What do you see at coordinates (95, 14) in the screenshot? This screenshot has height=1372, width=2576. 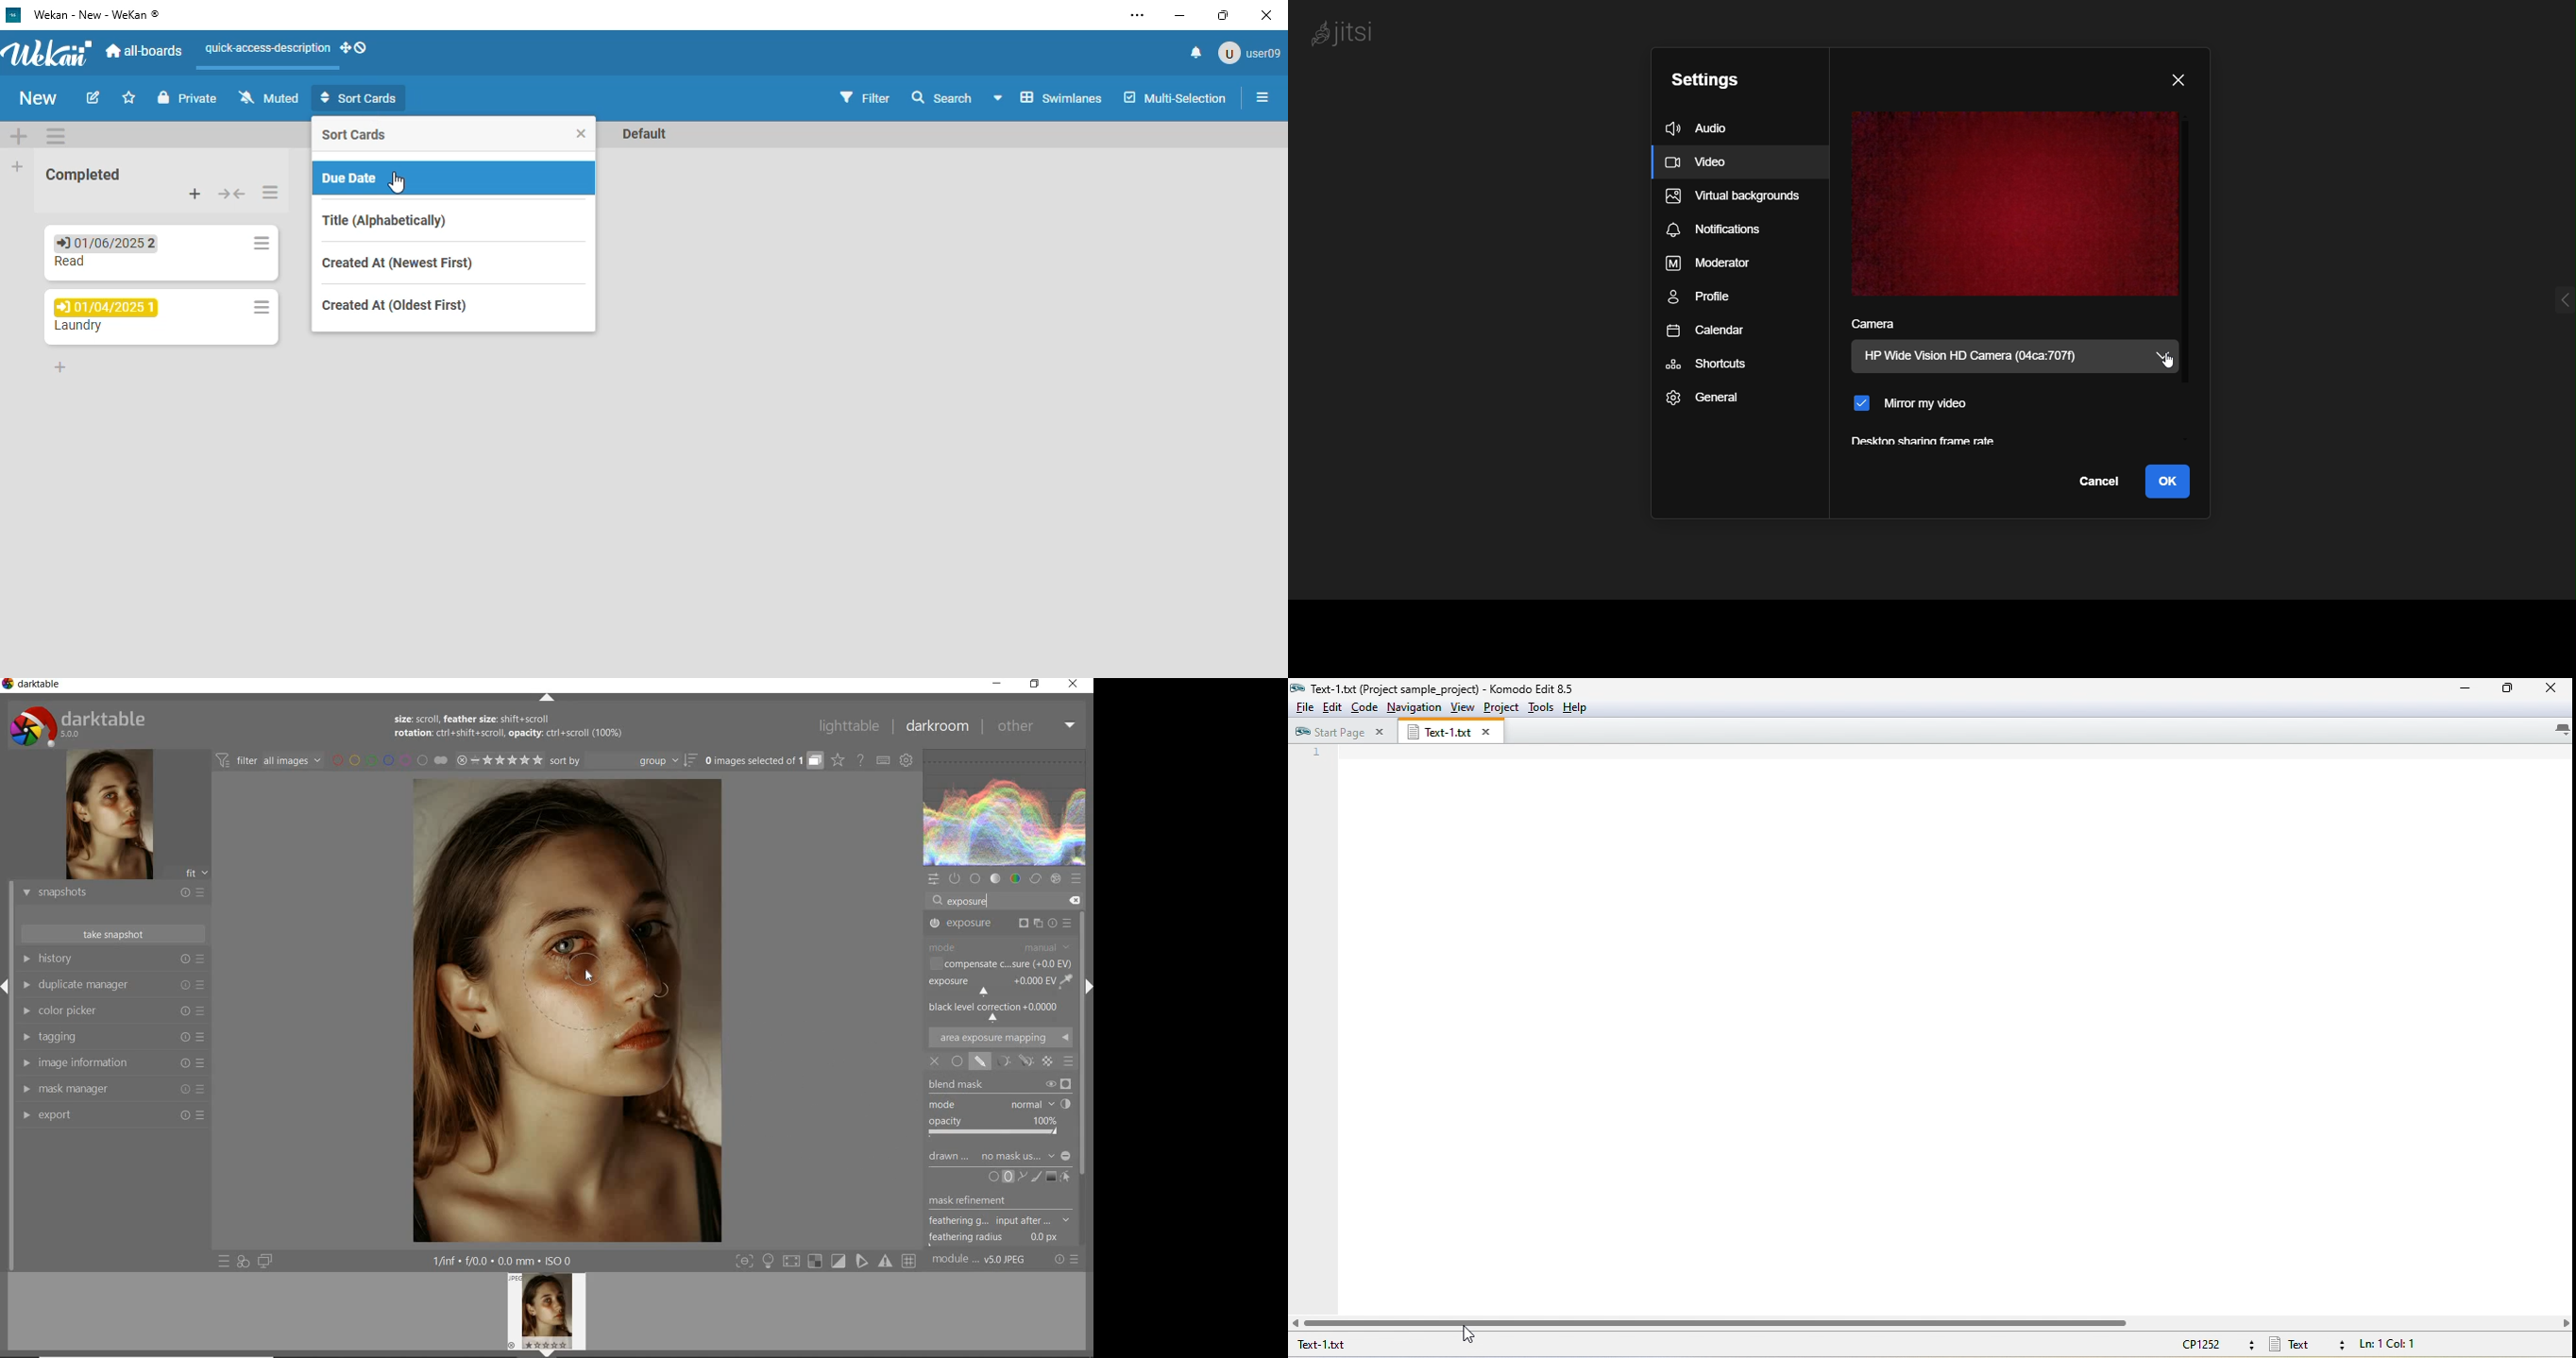 I see `wekan - new - wekan` at bounding box center [95, 14].